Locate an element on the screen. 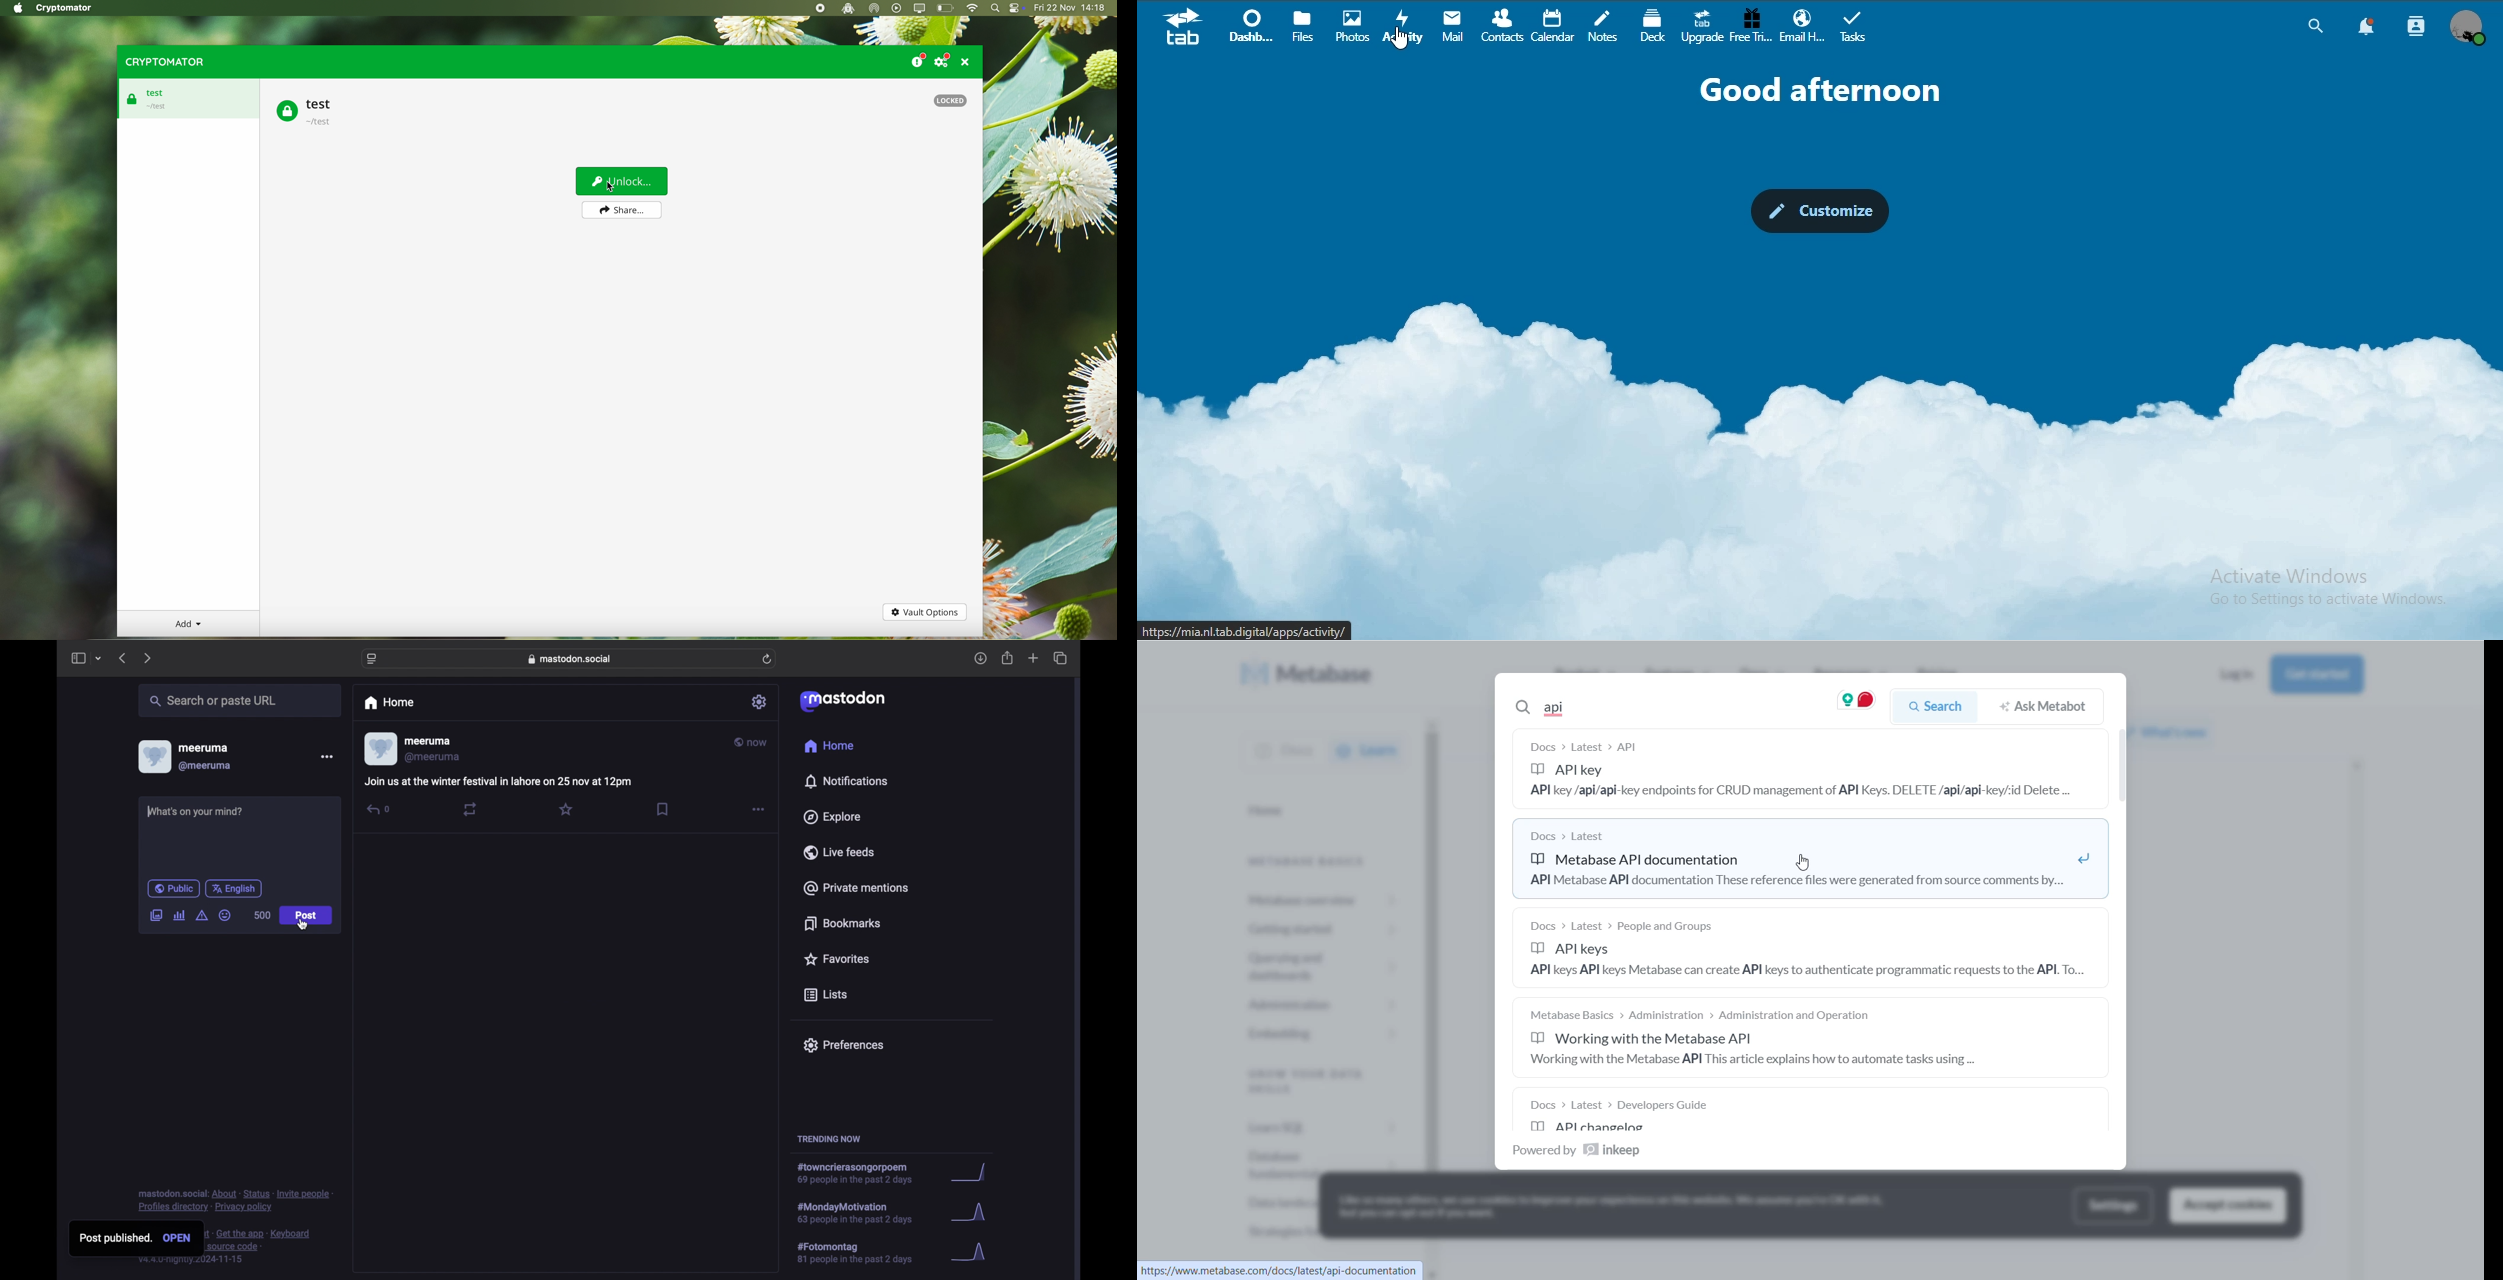  tab is located at coordinates (1182, 27).